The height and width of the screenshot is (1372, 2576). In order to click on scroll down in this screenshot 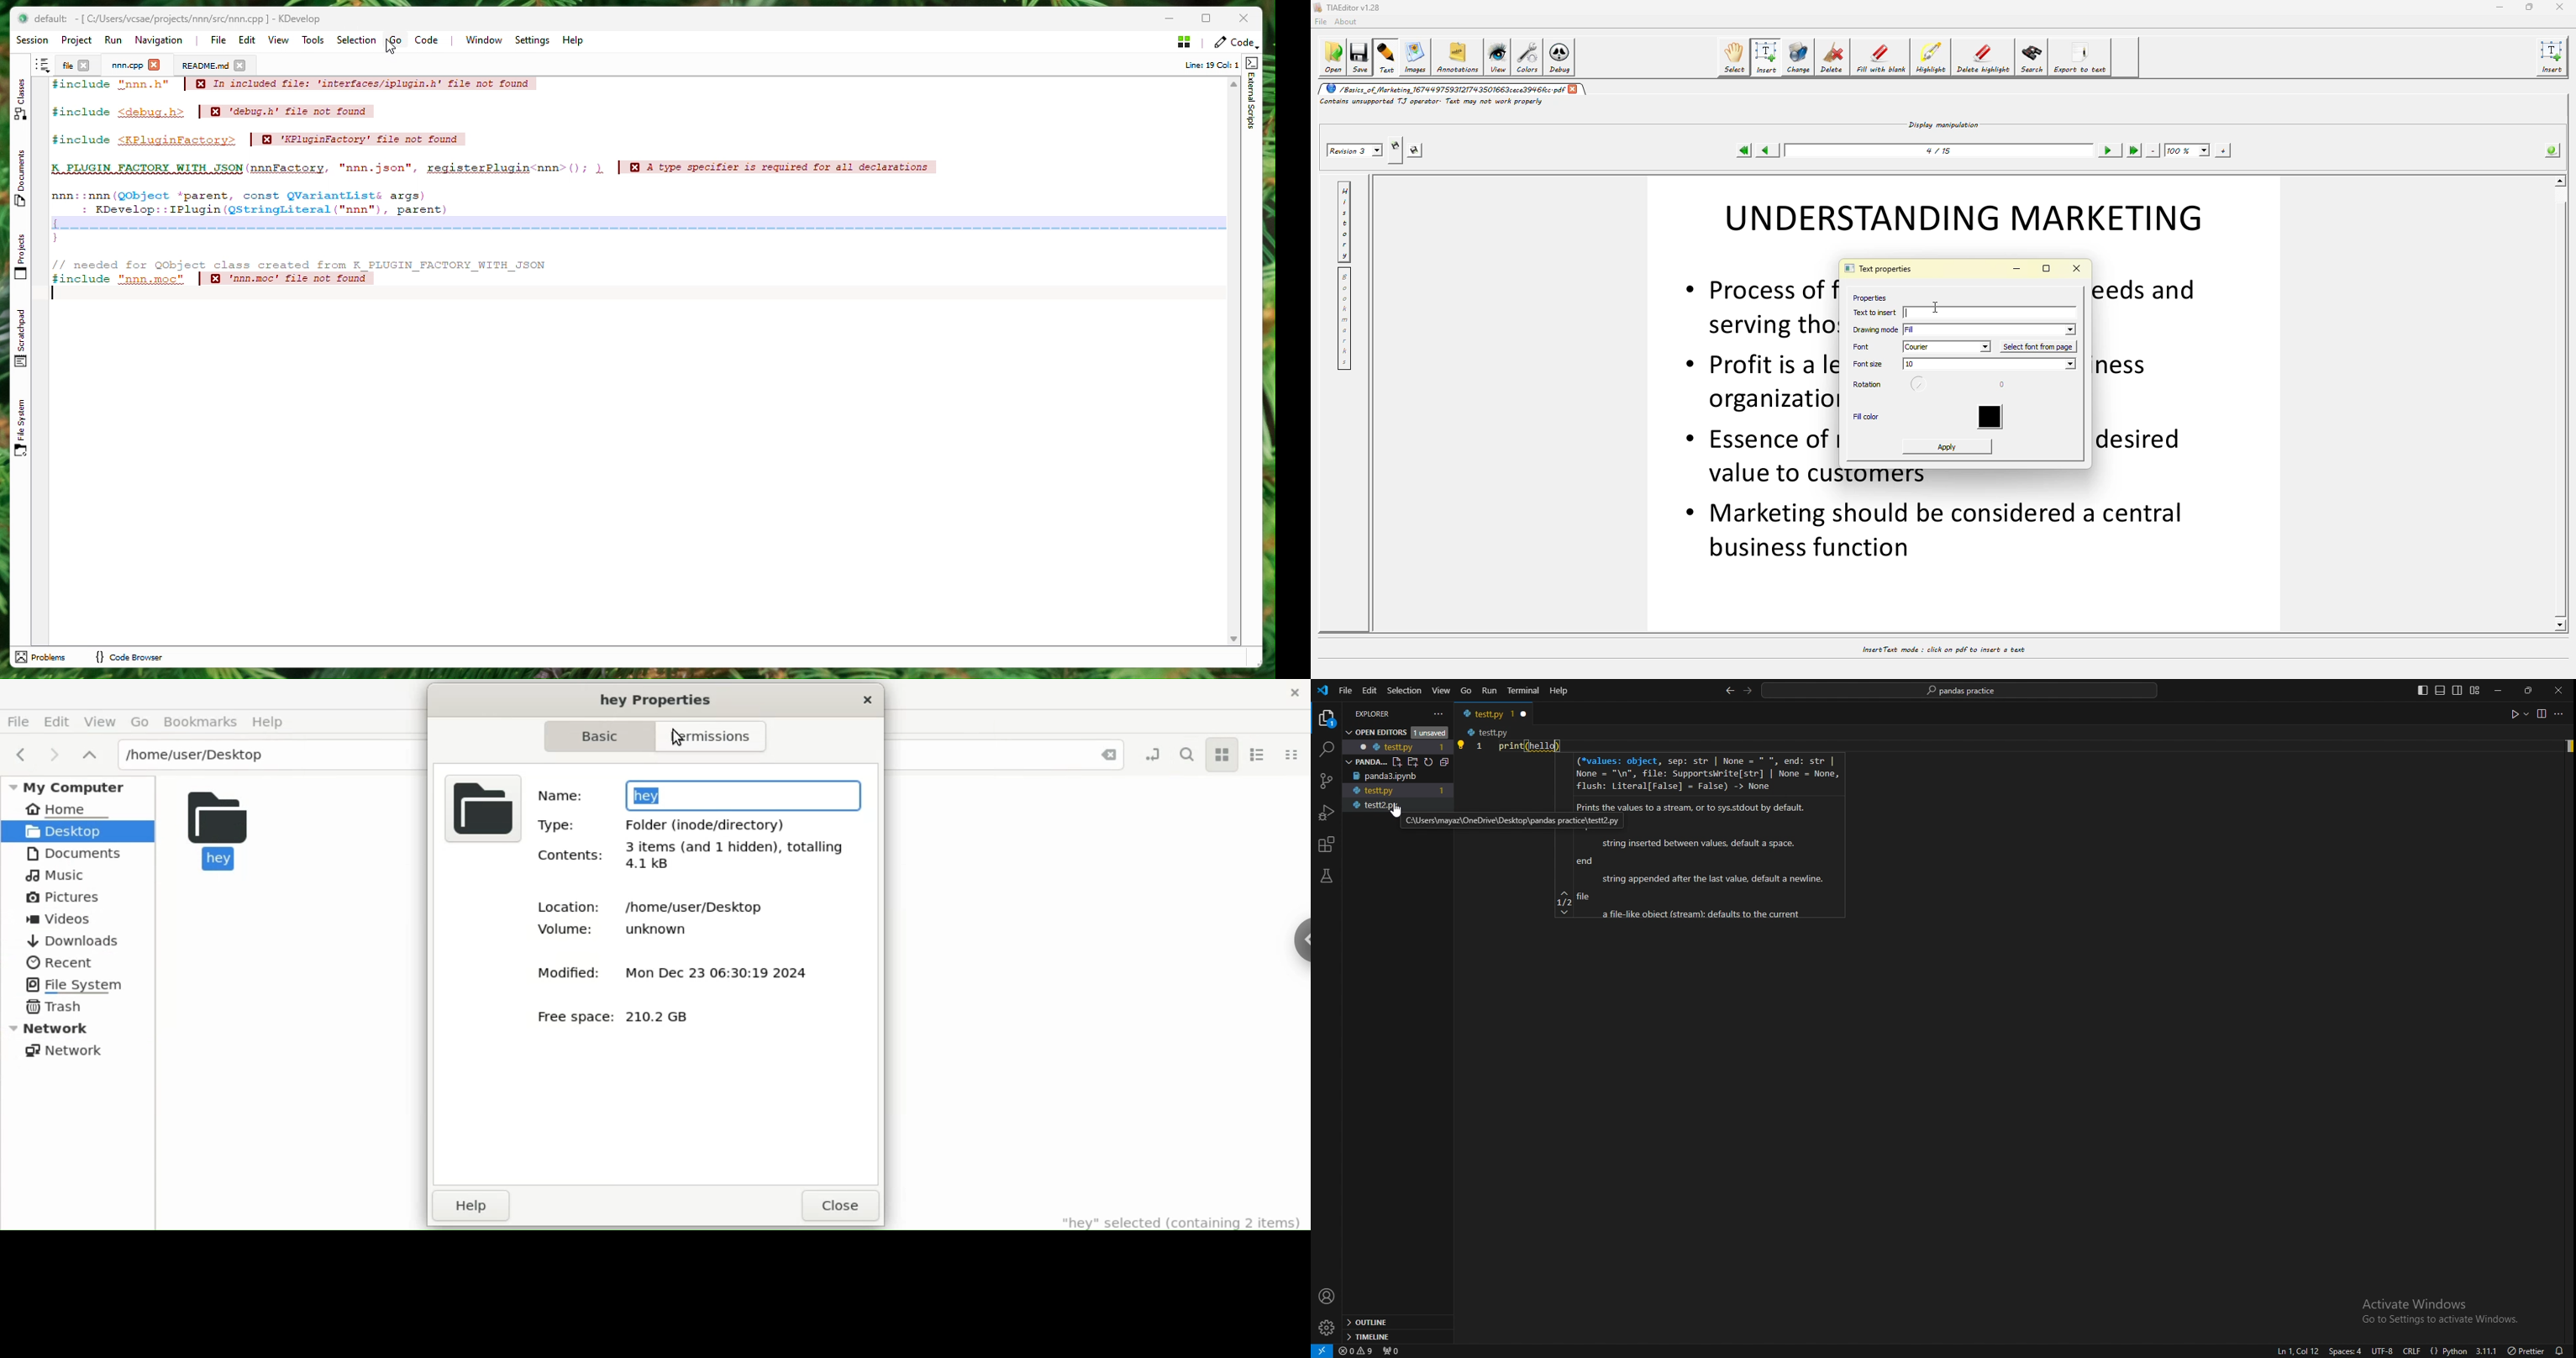, I will do `click(2559, 624)`.